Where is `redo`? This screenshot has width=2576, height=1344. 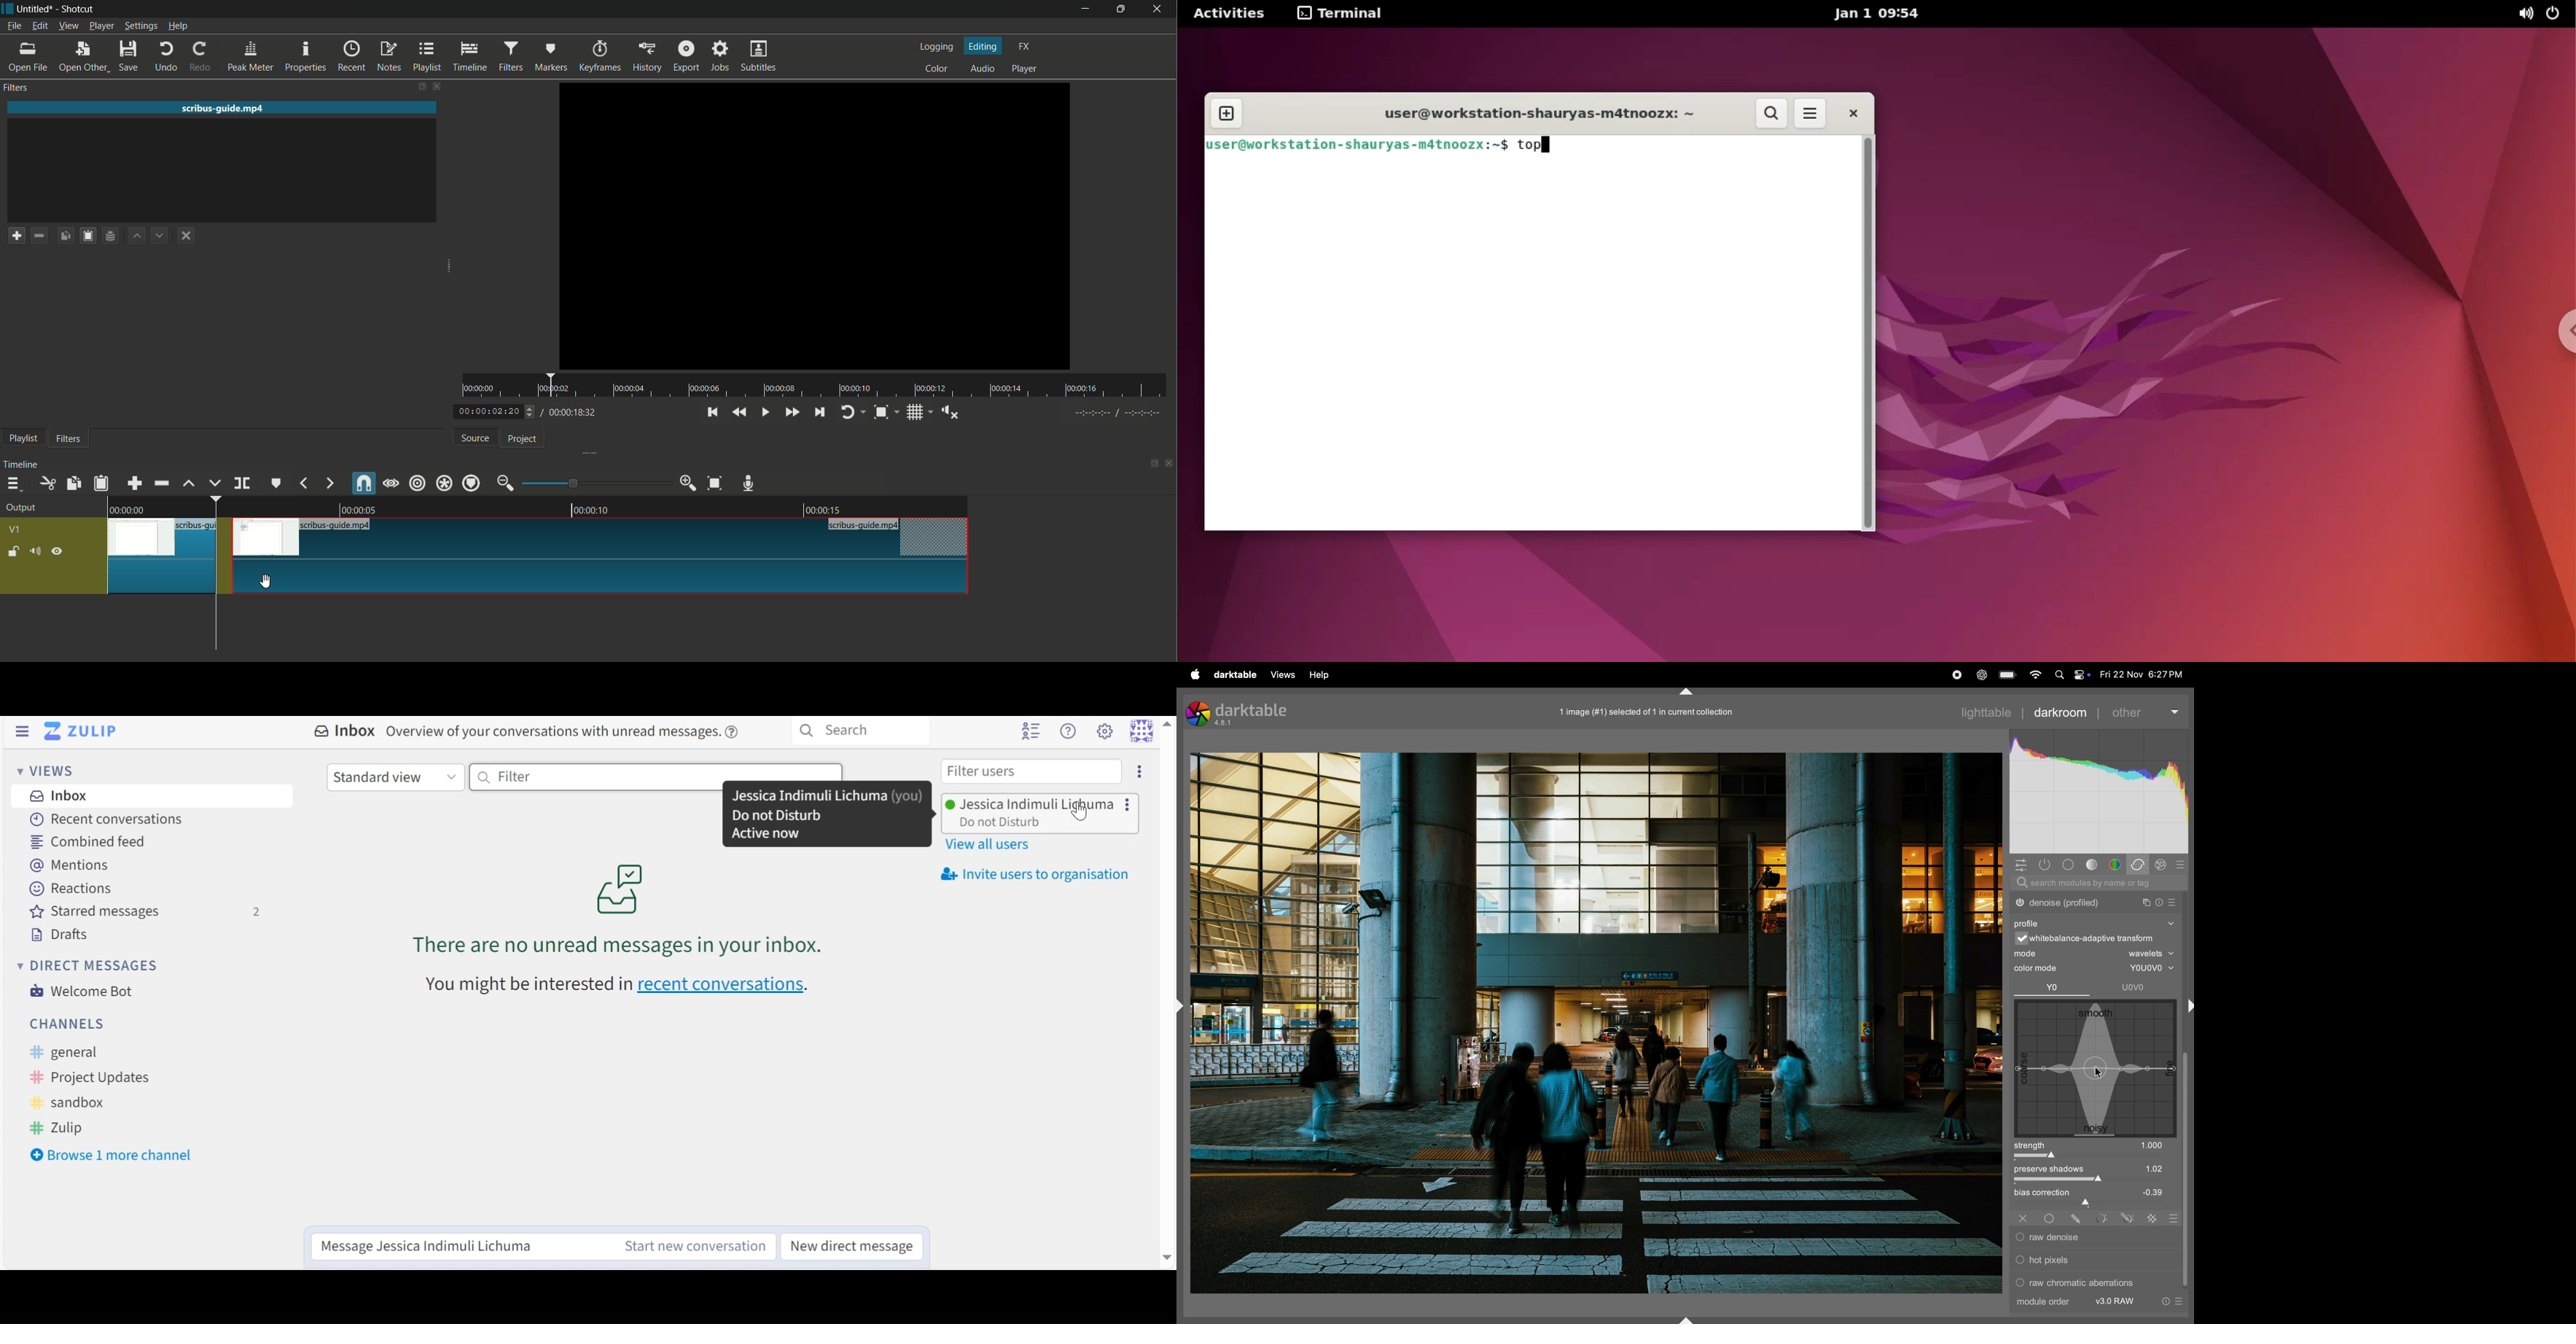 redo is located at coordinates (201, 56).